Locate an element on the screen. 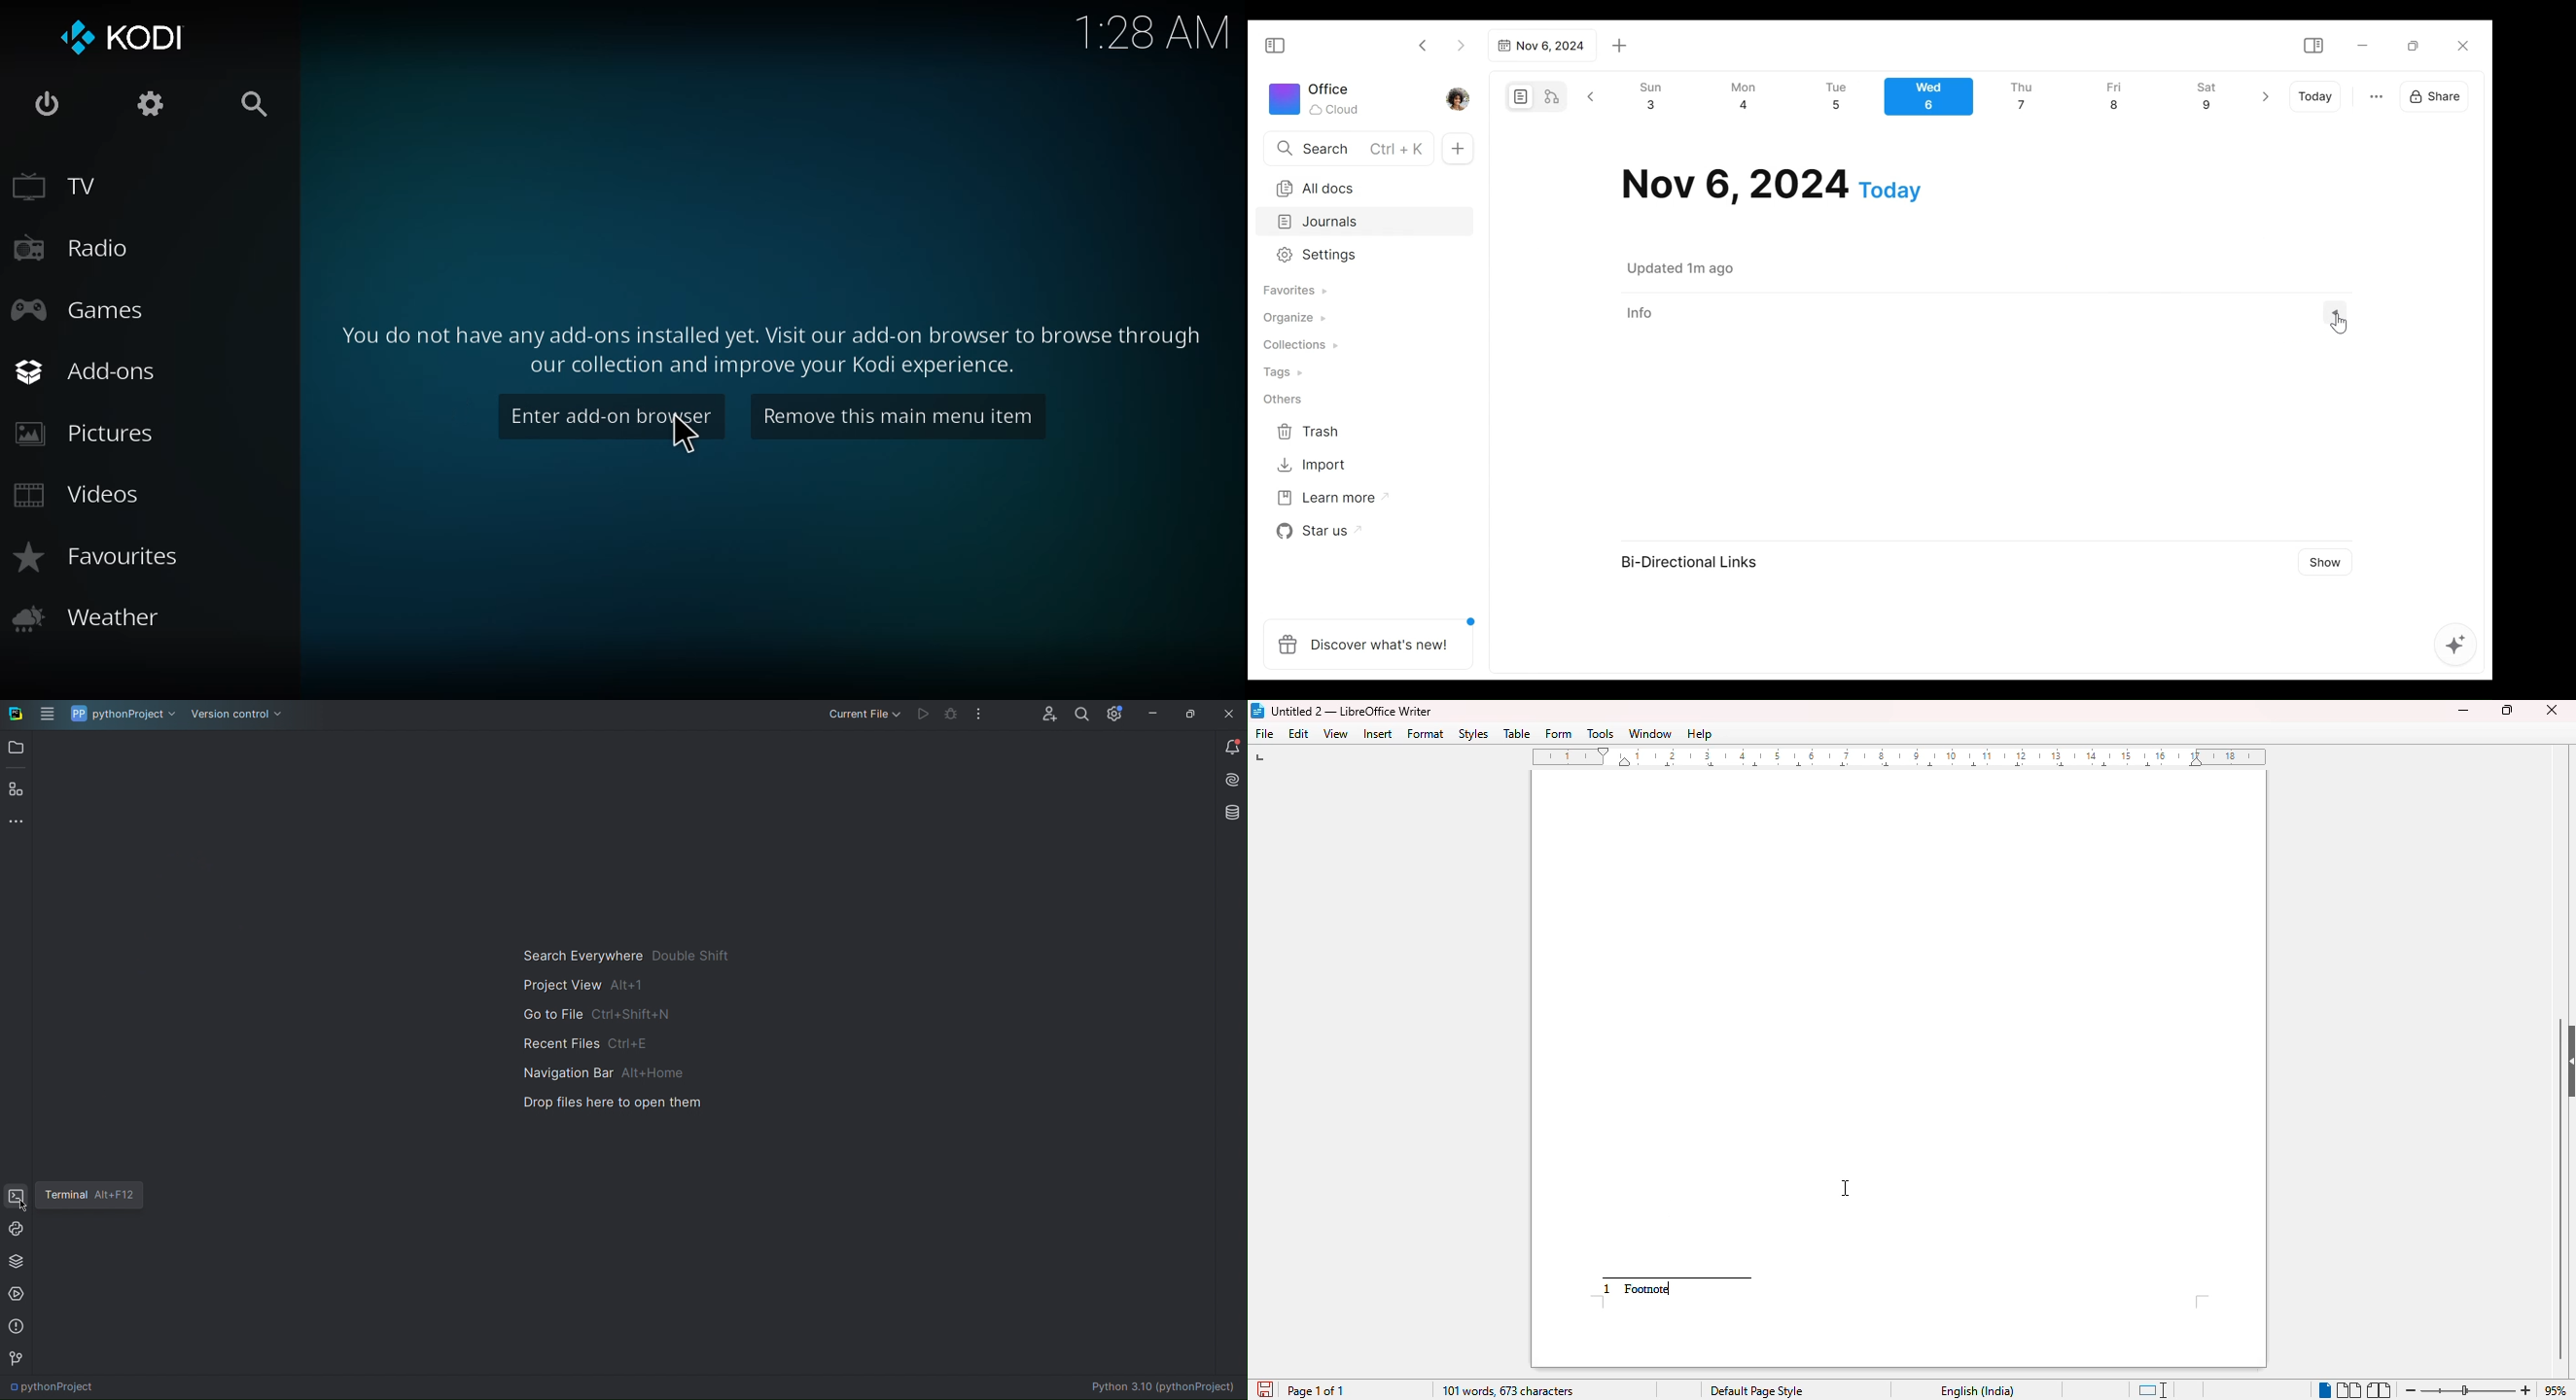 The height and width of the screenshot is (1400, 2576). 101 words, 673 characters is located at coordinates (1508, 1390).